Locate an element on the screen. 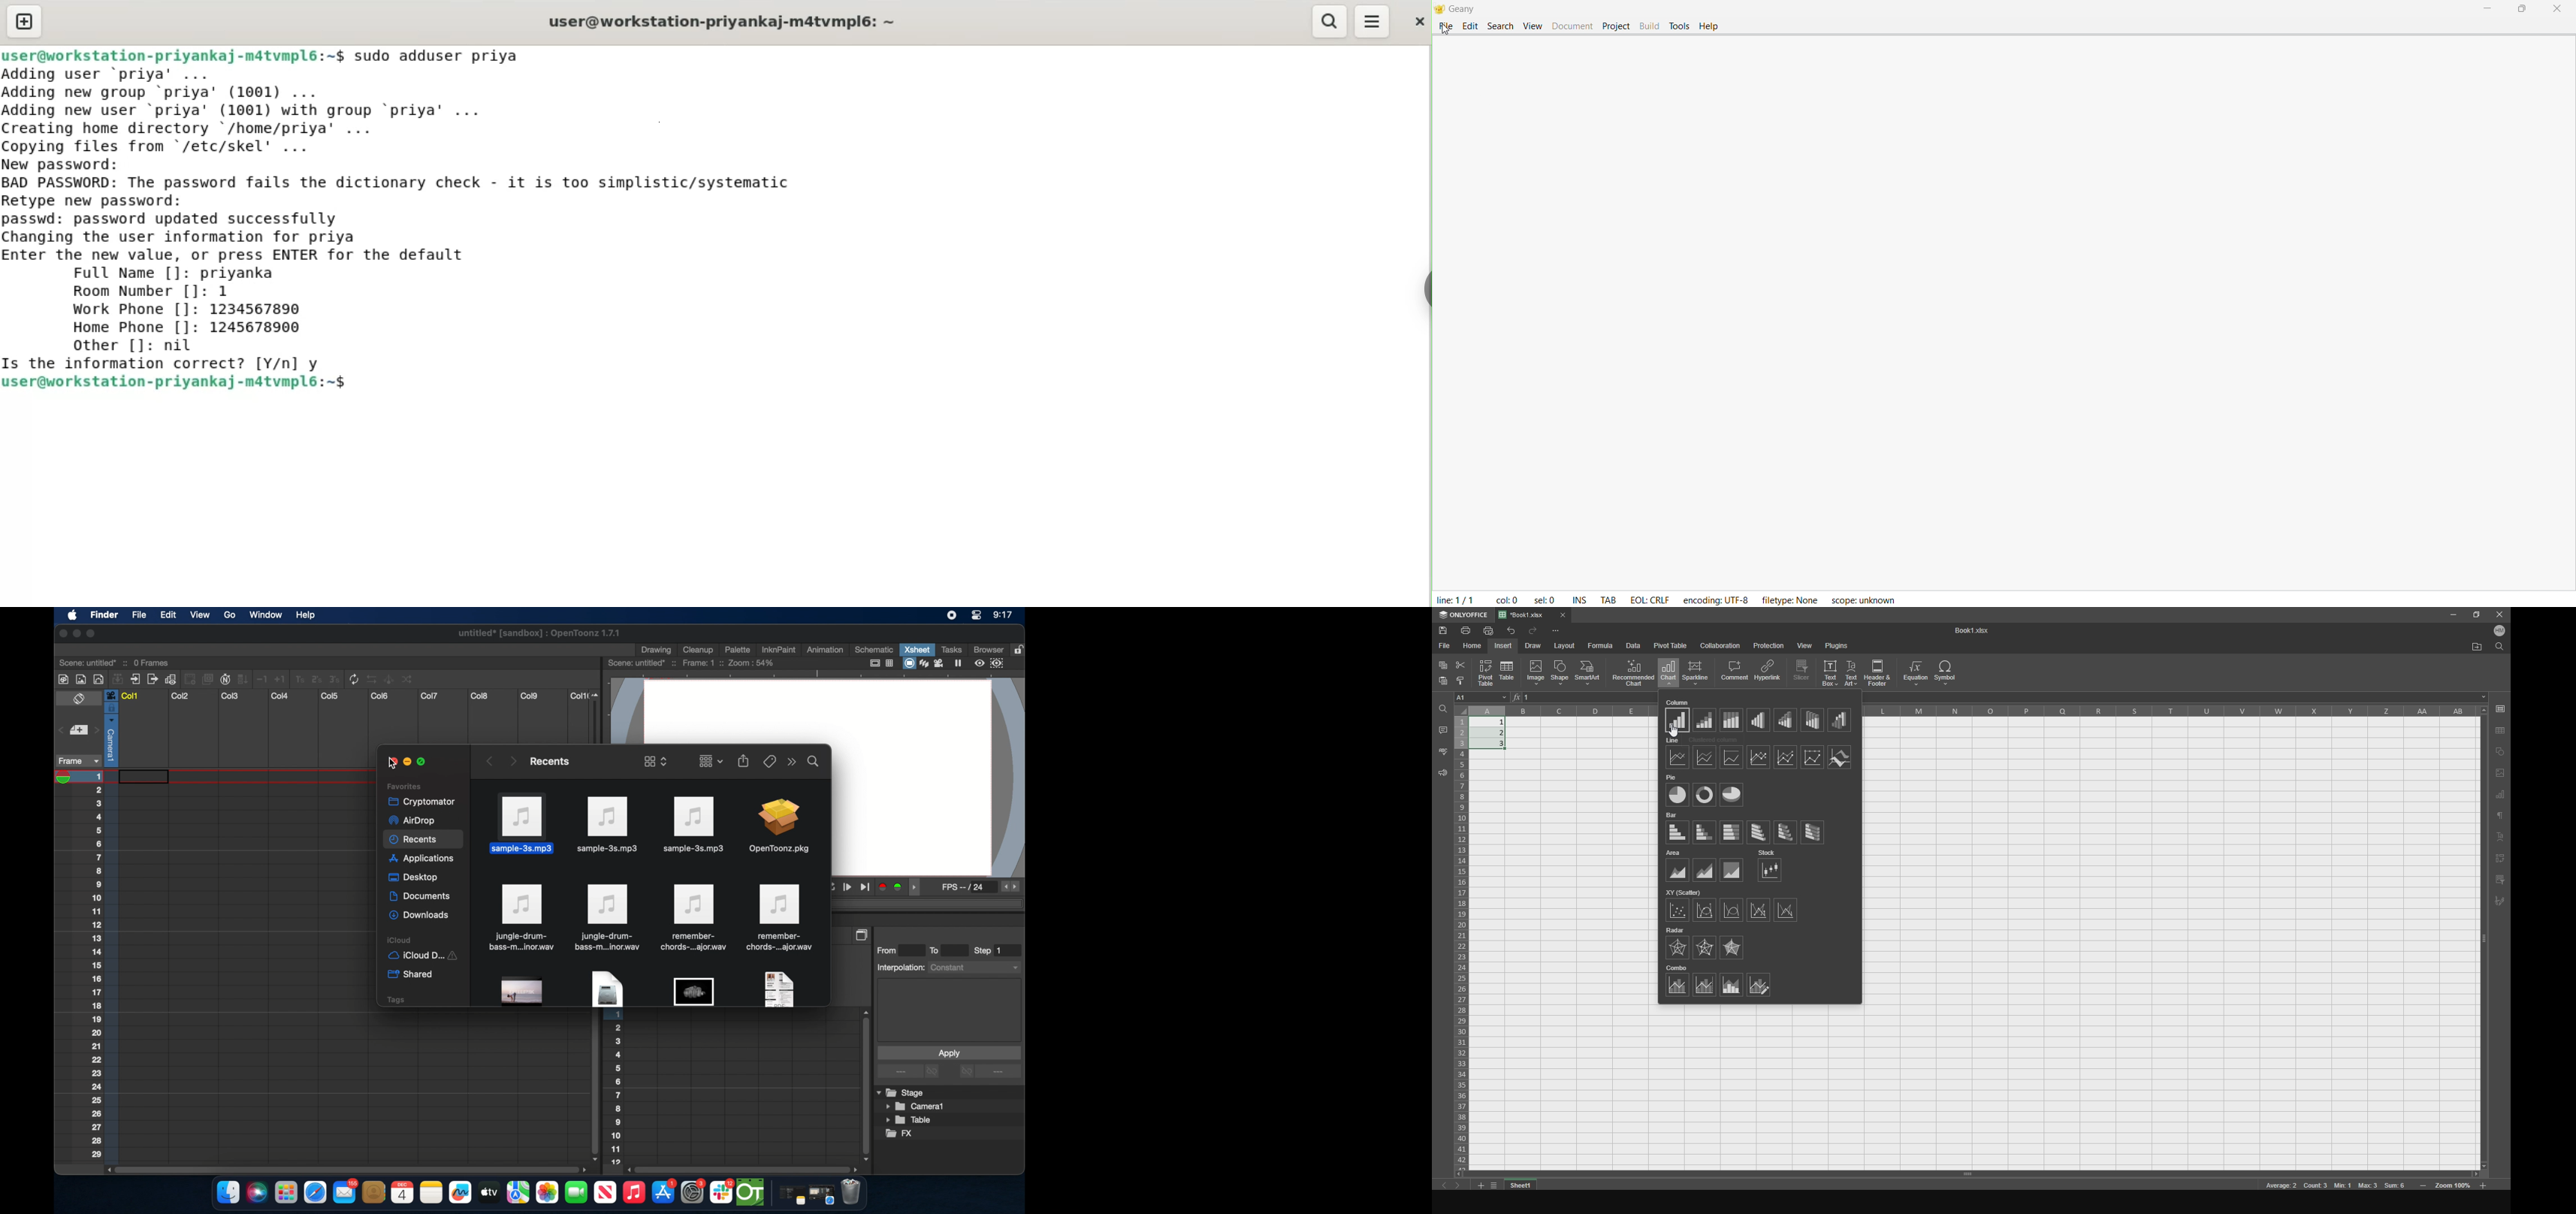 The image size is (2576, 1232). bold is located at coordinates (1462, 682).